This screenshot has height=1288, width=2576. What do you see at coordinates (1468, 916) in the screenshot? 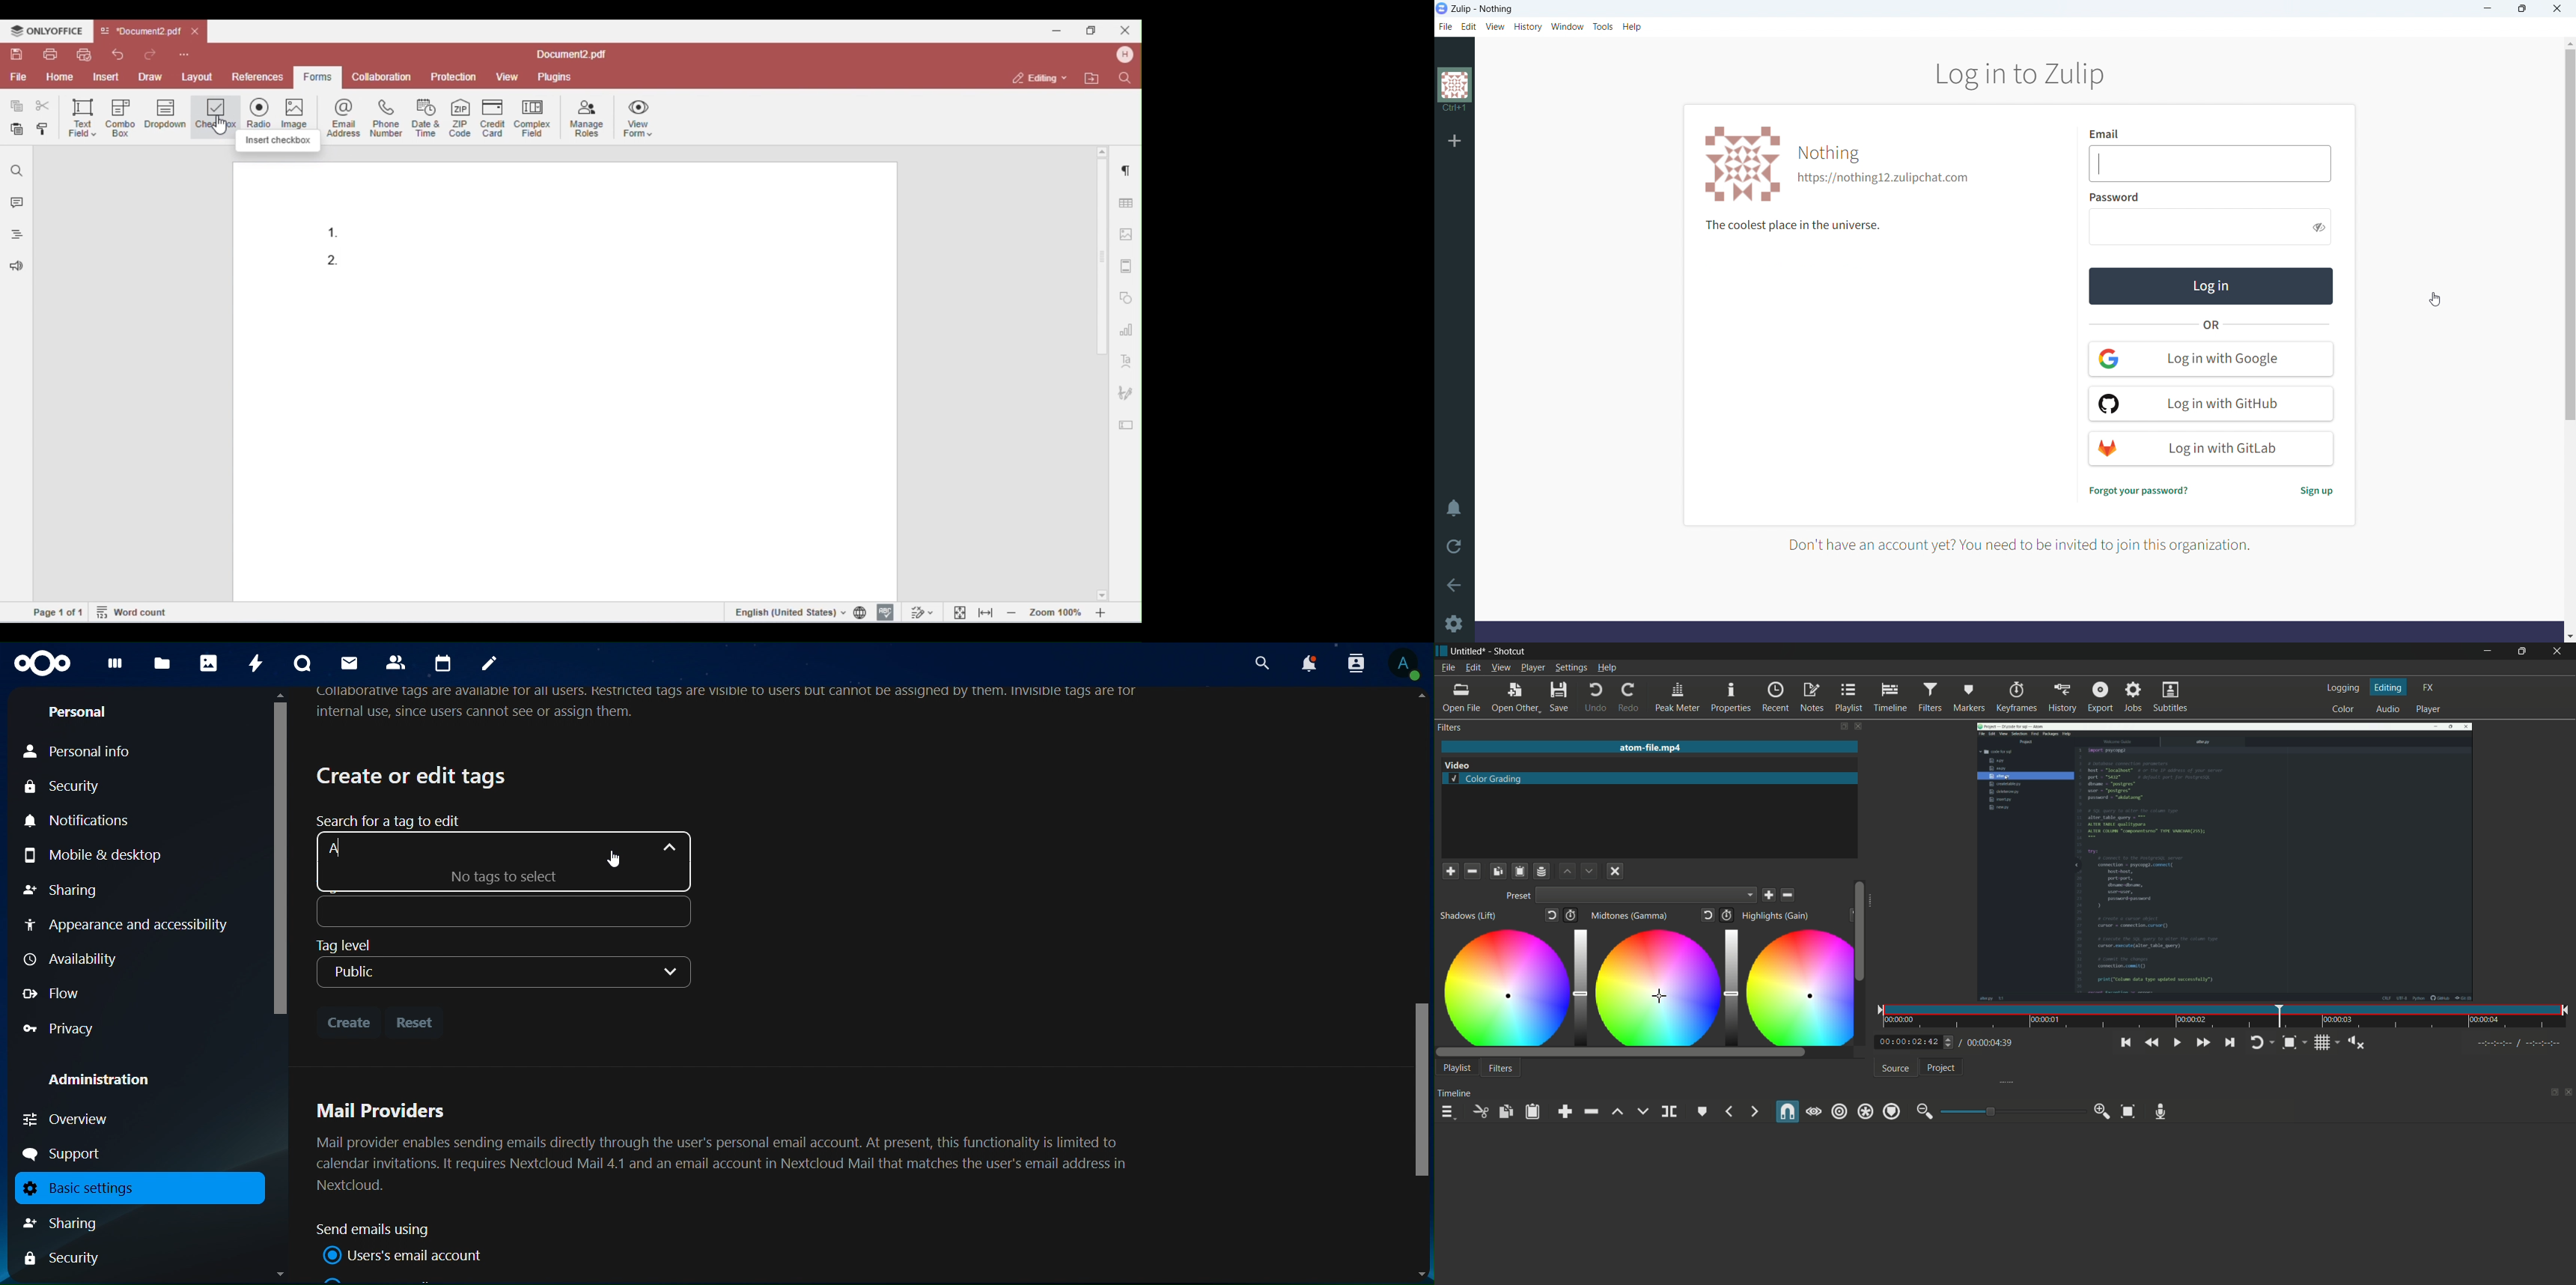
I see `shadow (lift)` at bounding box center [1468, 916].